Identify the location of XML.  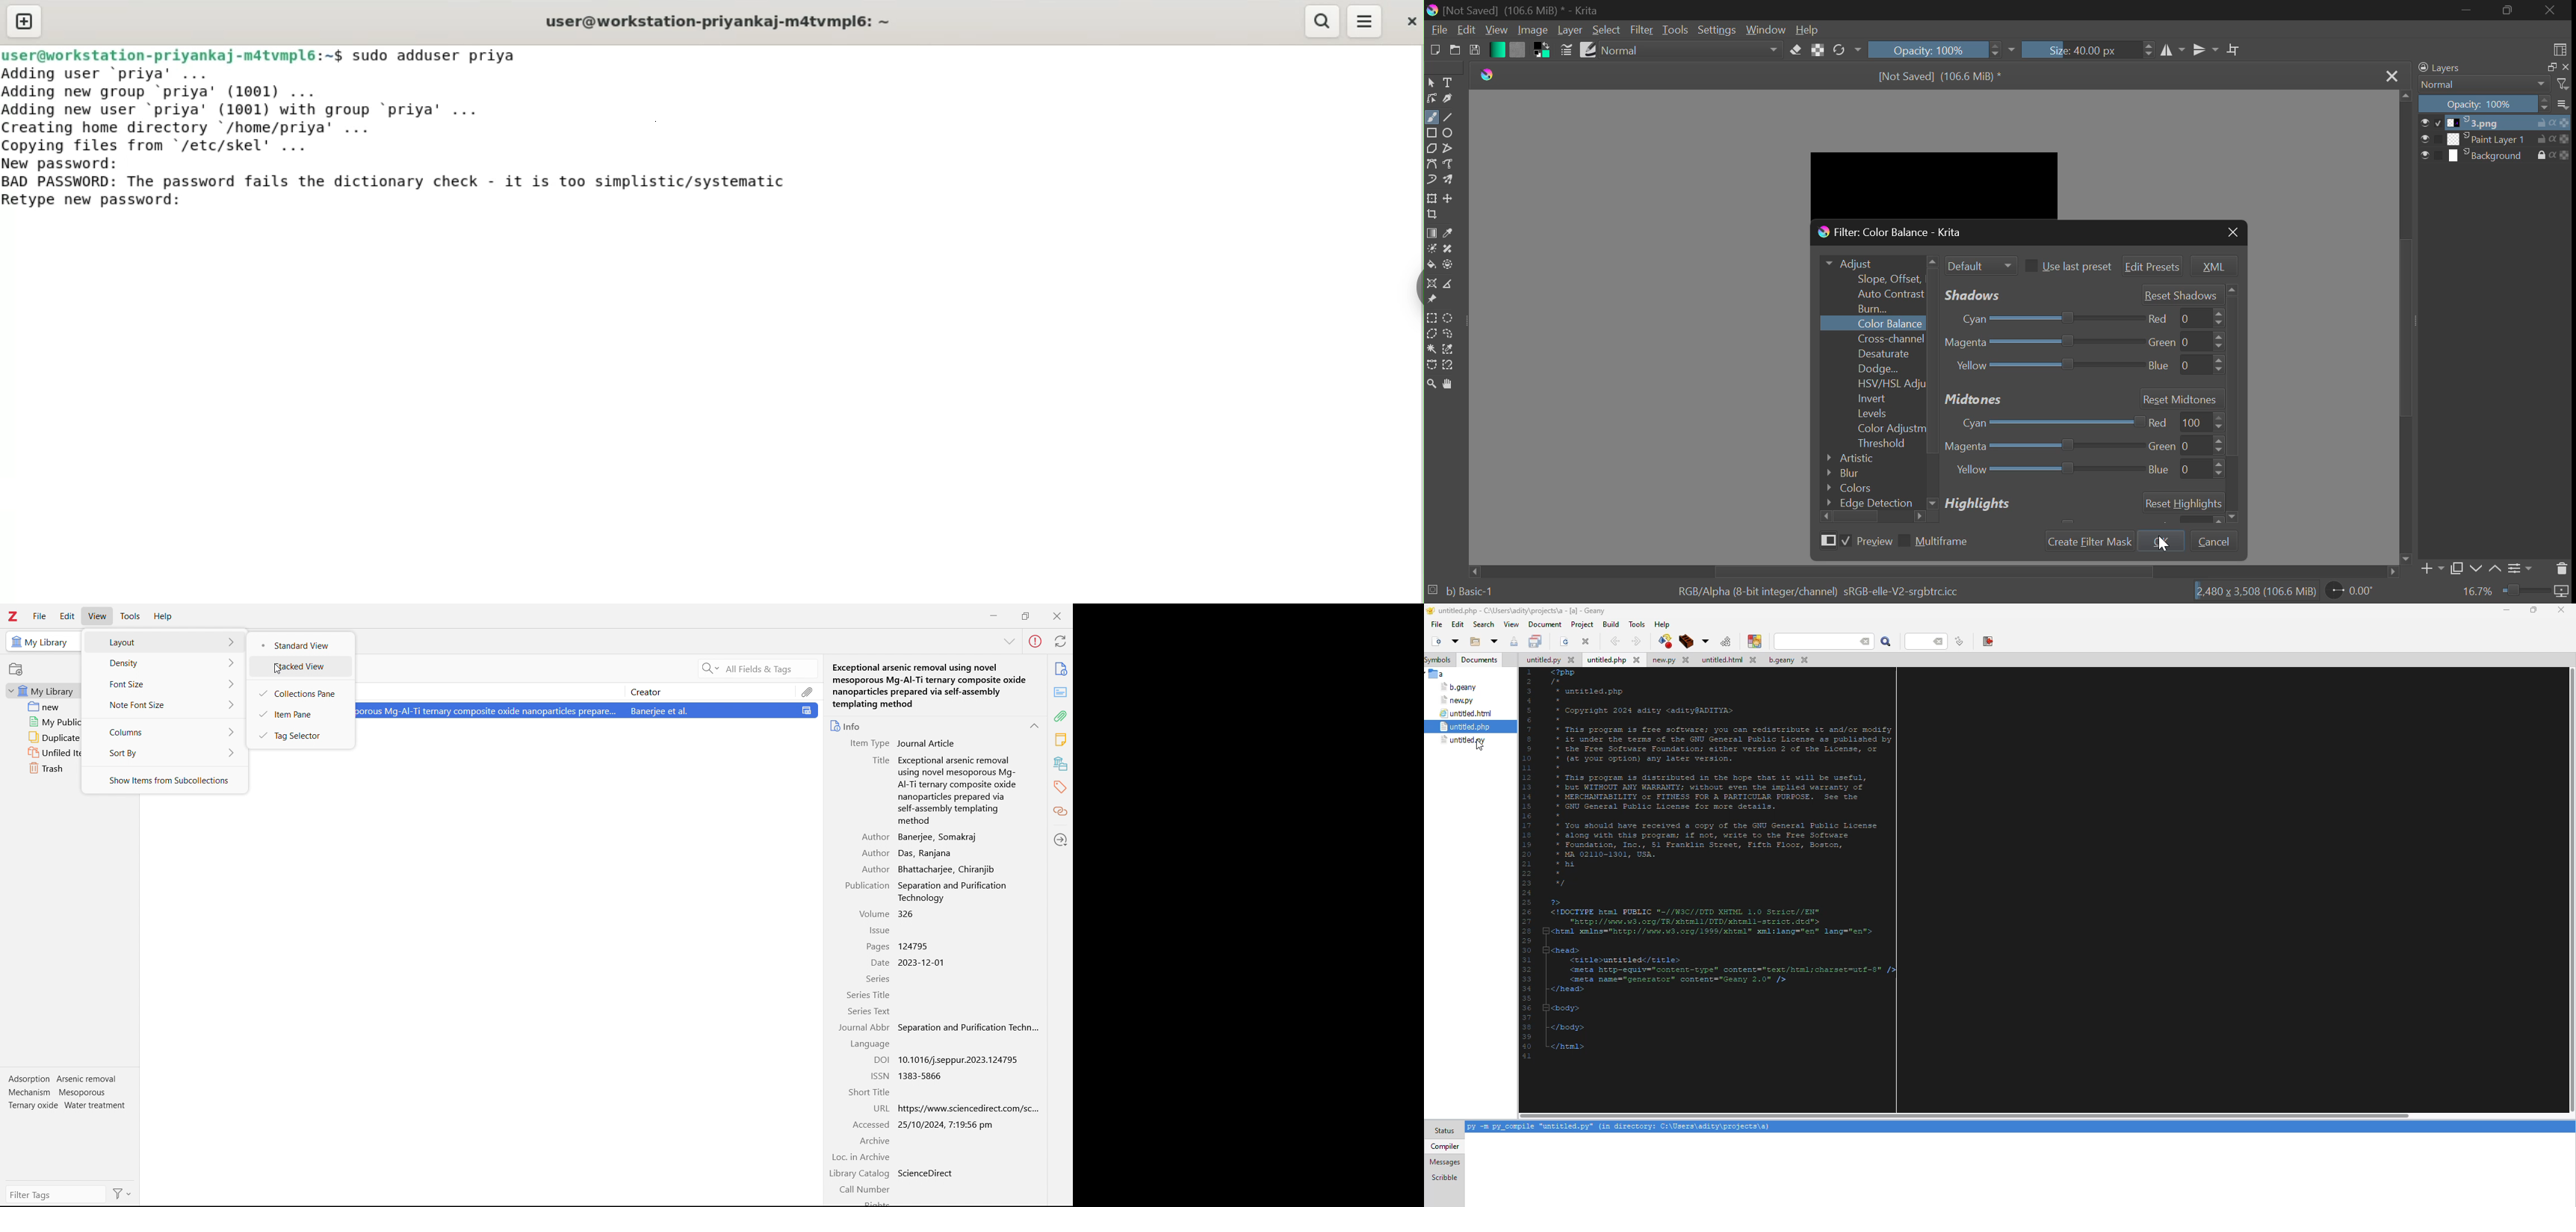
(2213, 265).